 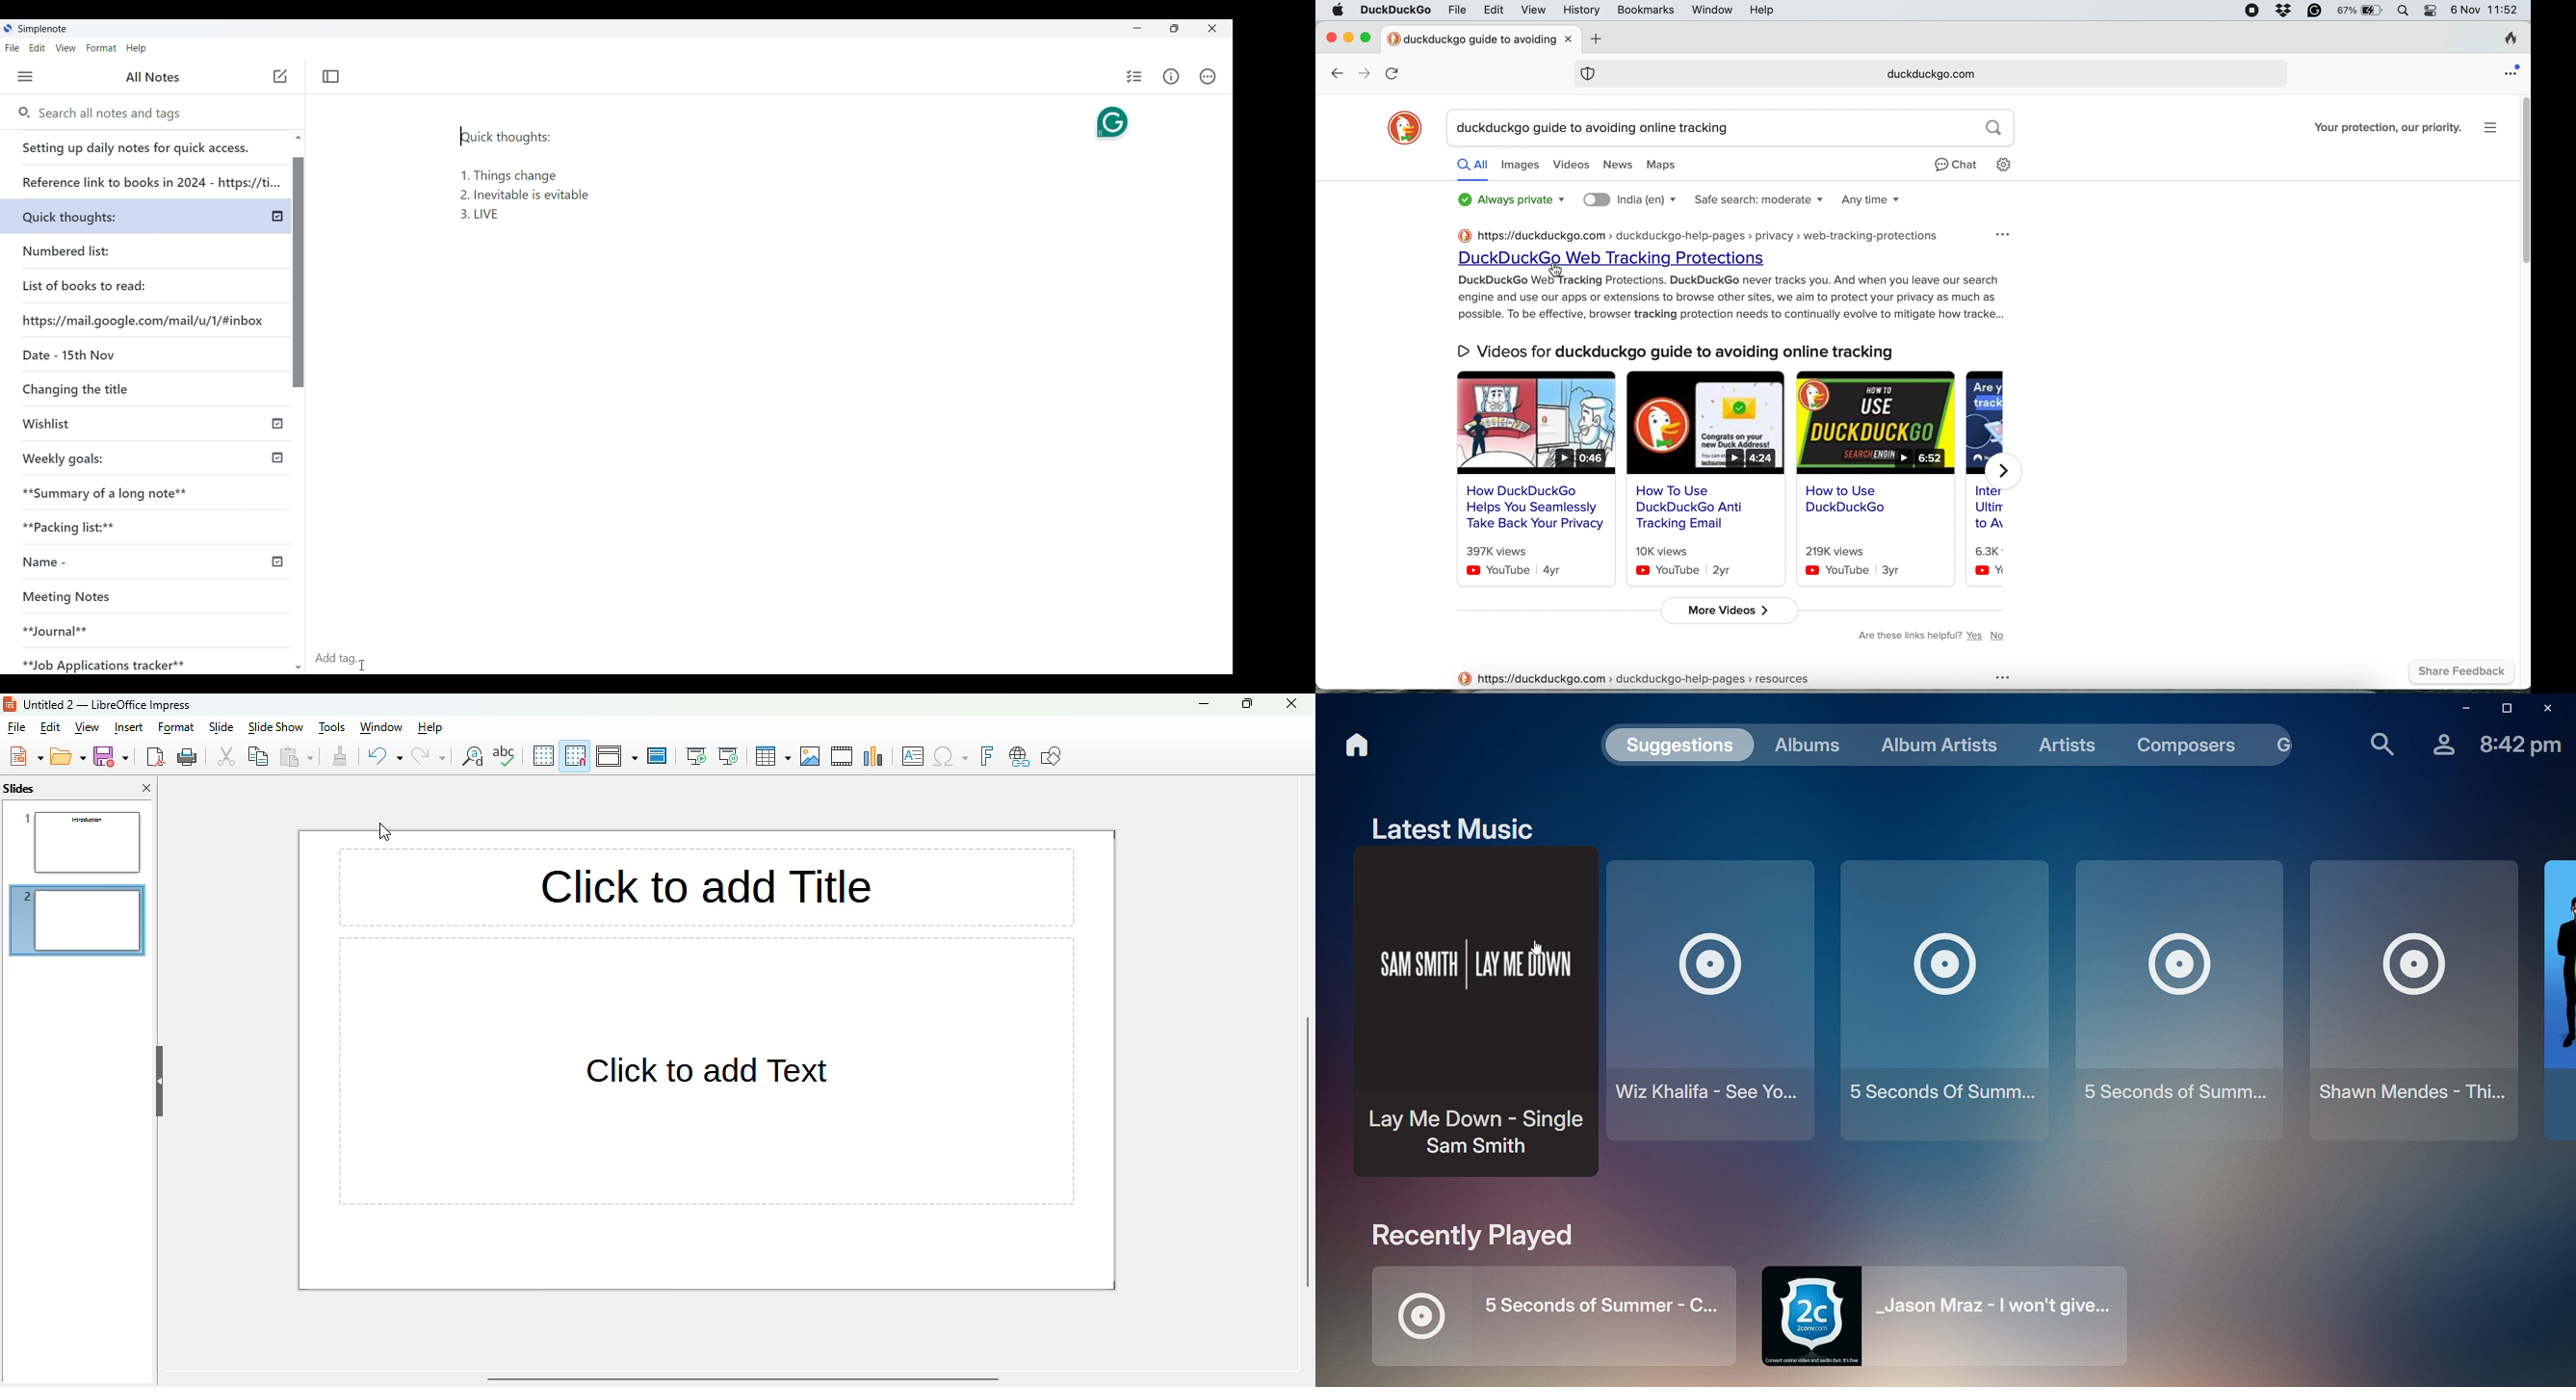 I want to click on toggle screen size, so click(x=1174, y=28).